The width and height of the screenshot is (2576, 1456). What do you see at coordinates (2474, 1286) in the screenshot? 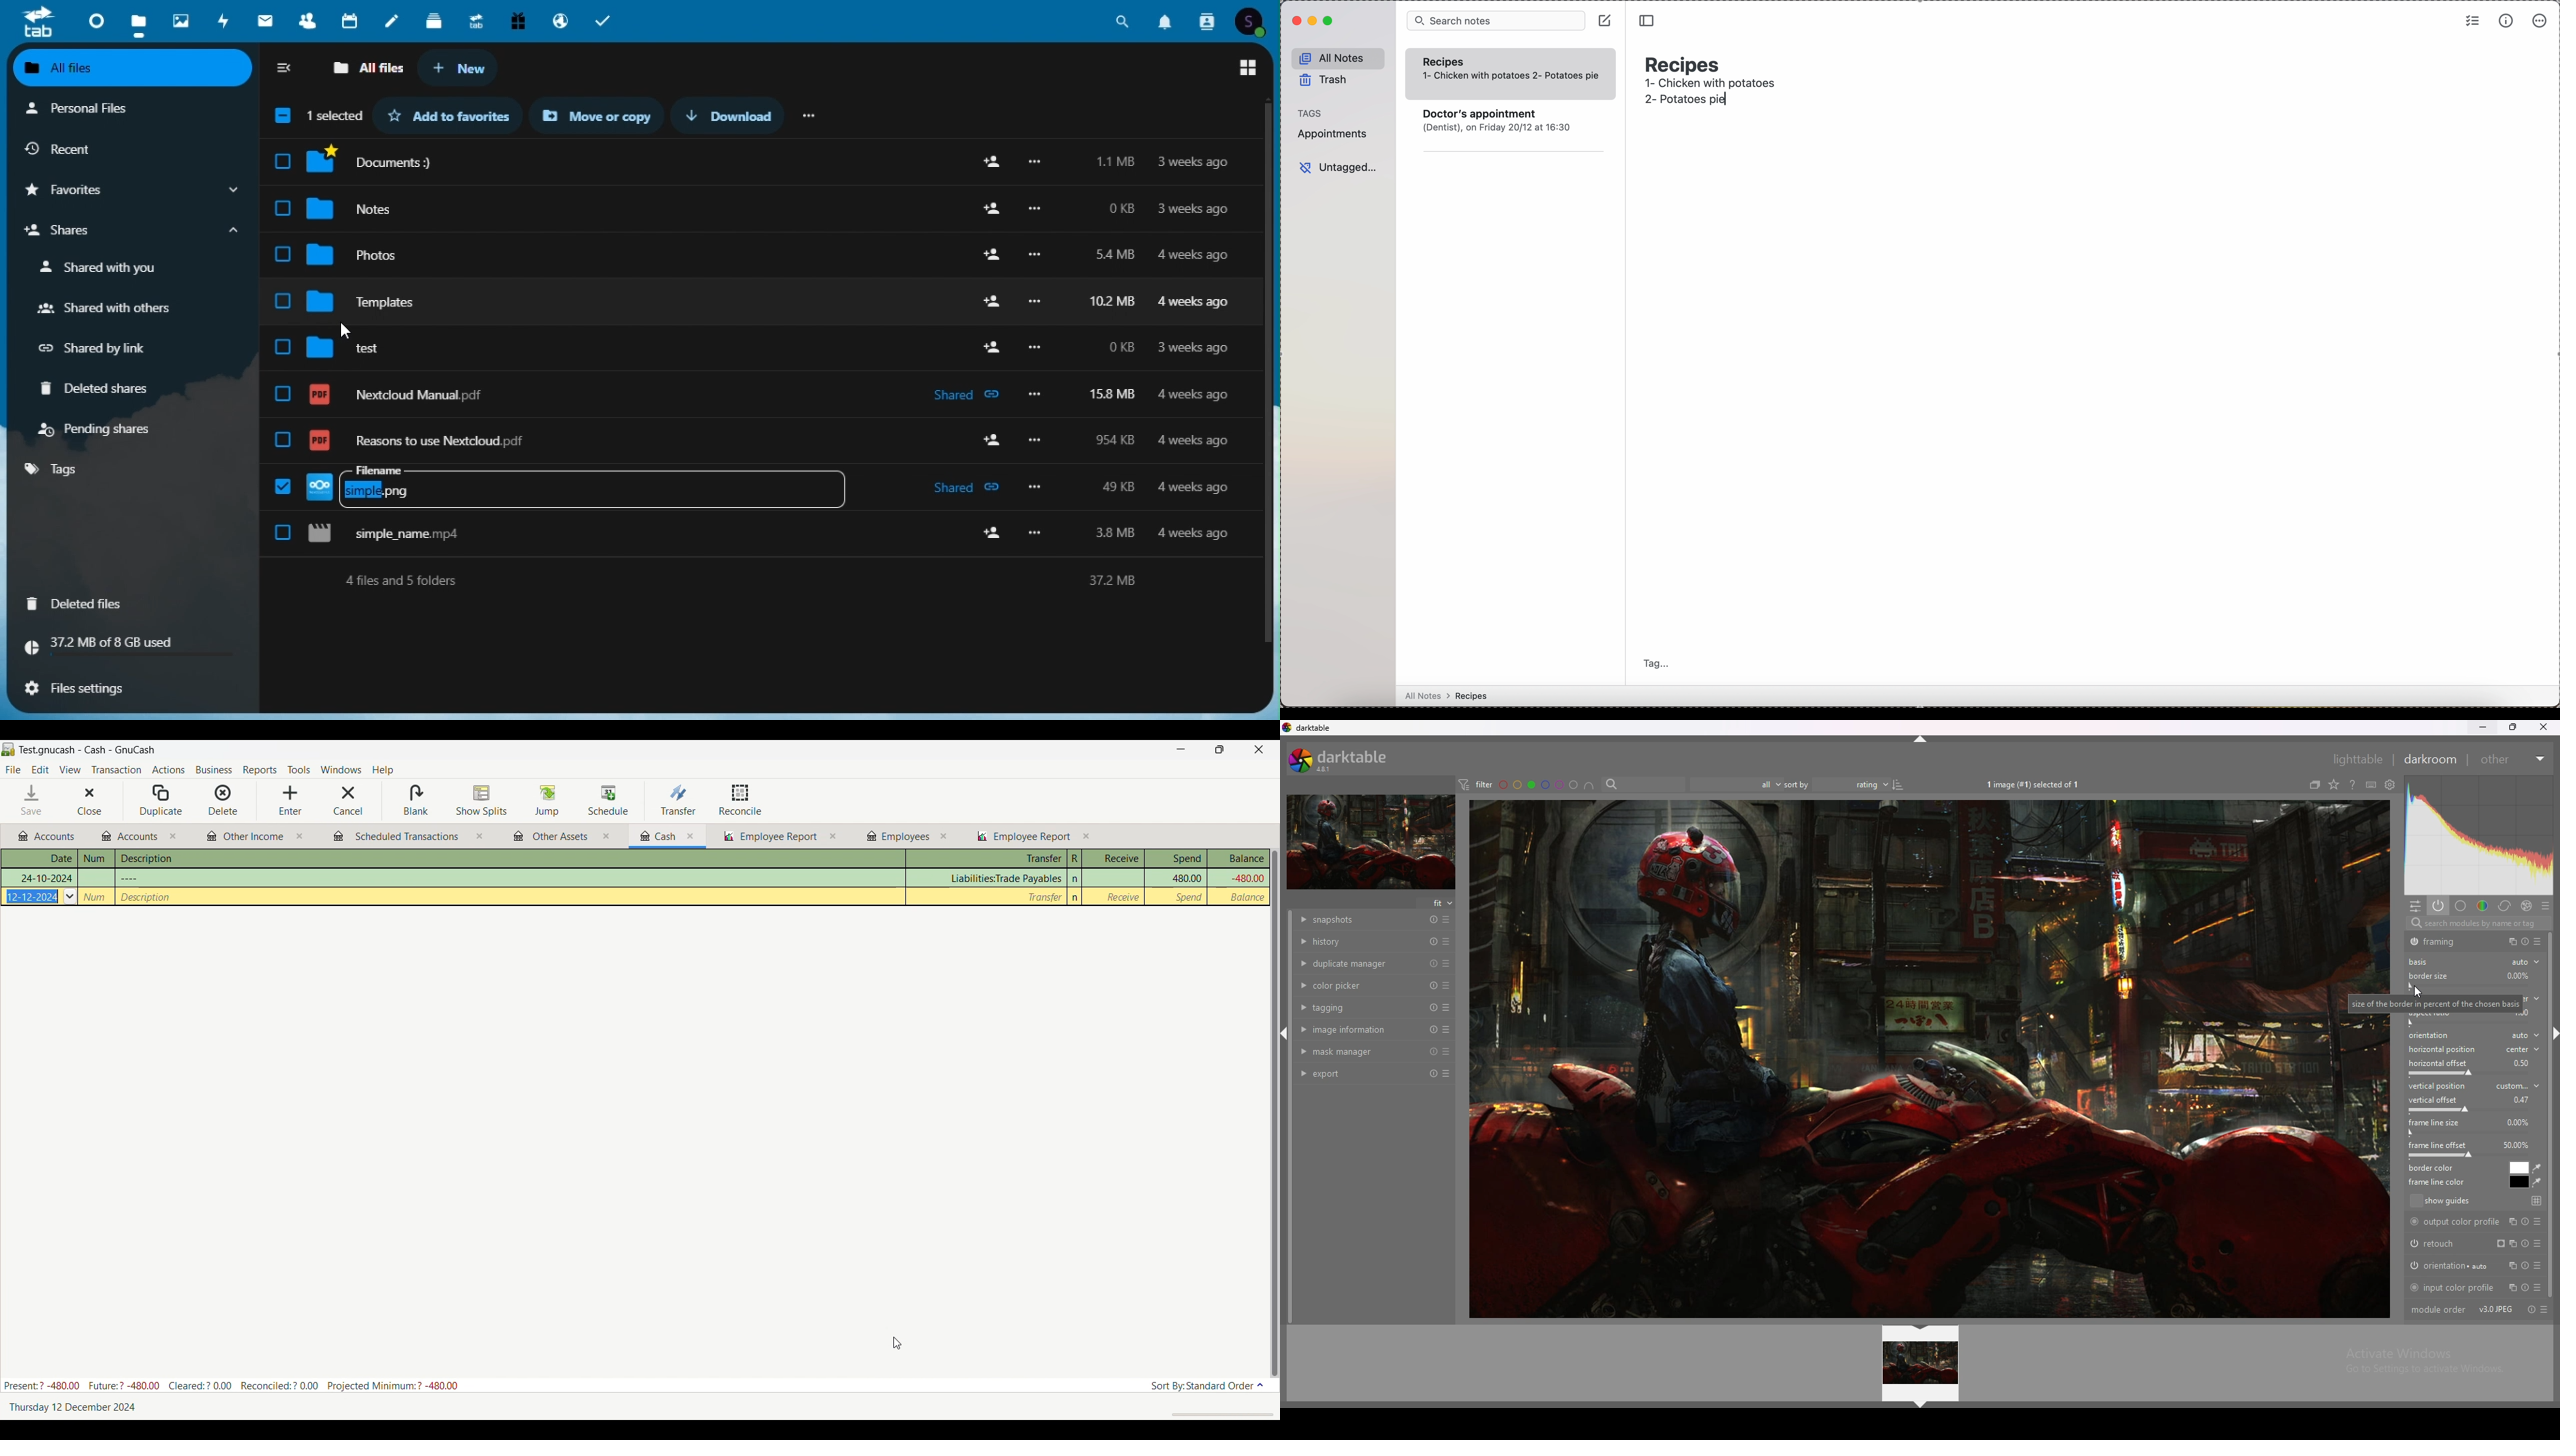
I see `input color profile` at bounding box center [2474, 1286].